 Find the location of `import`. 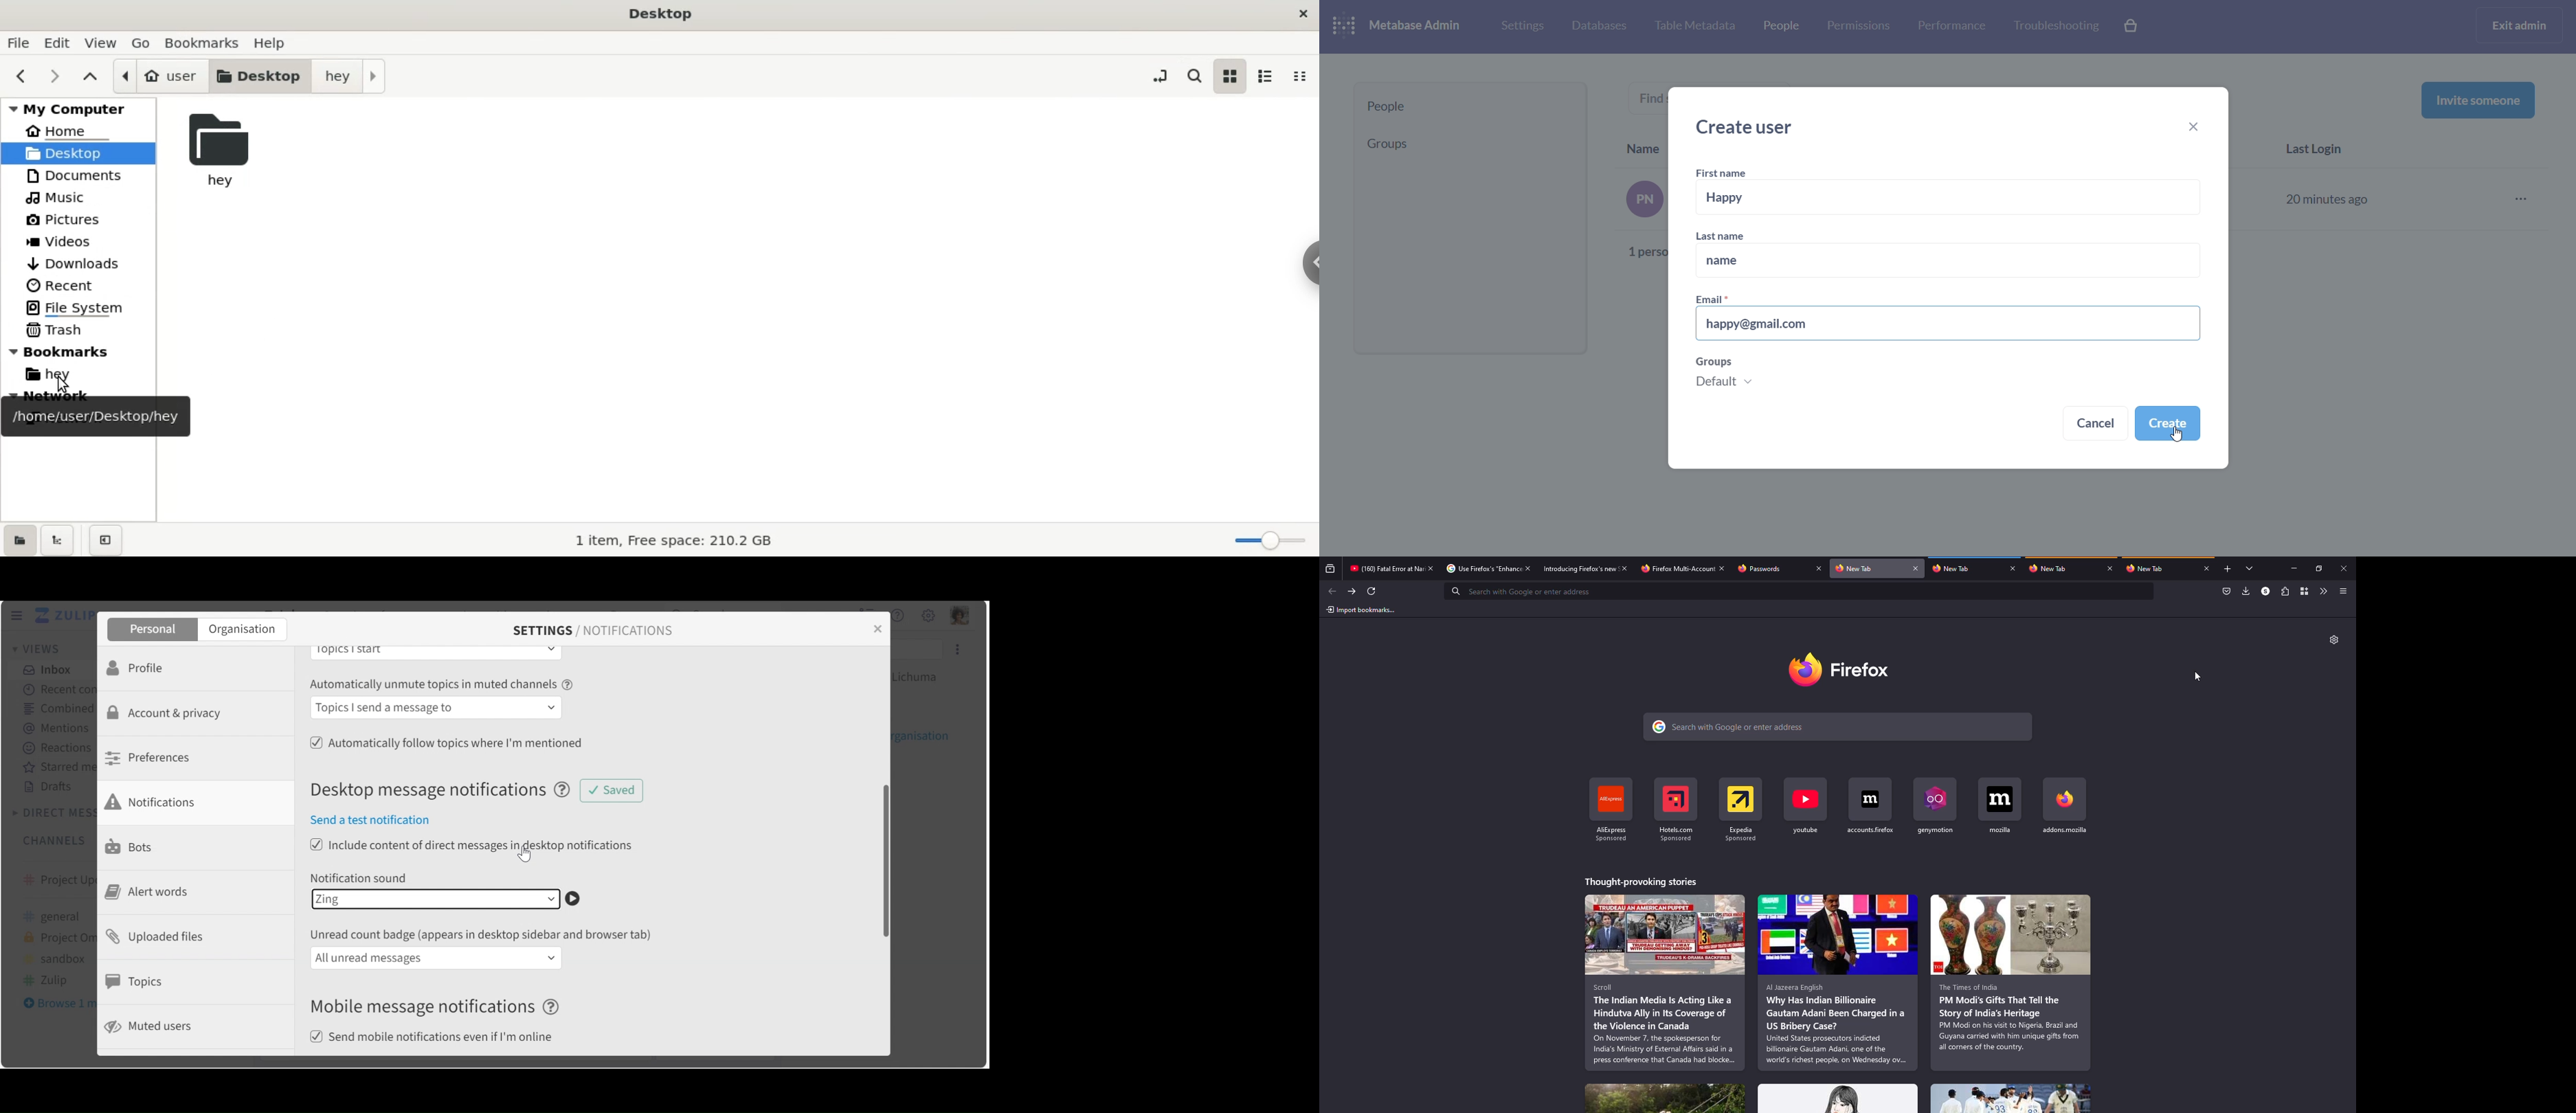

import is located at coordinates (1361, 610).